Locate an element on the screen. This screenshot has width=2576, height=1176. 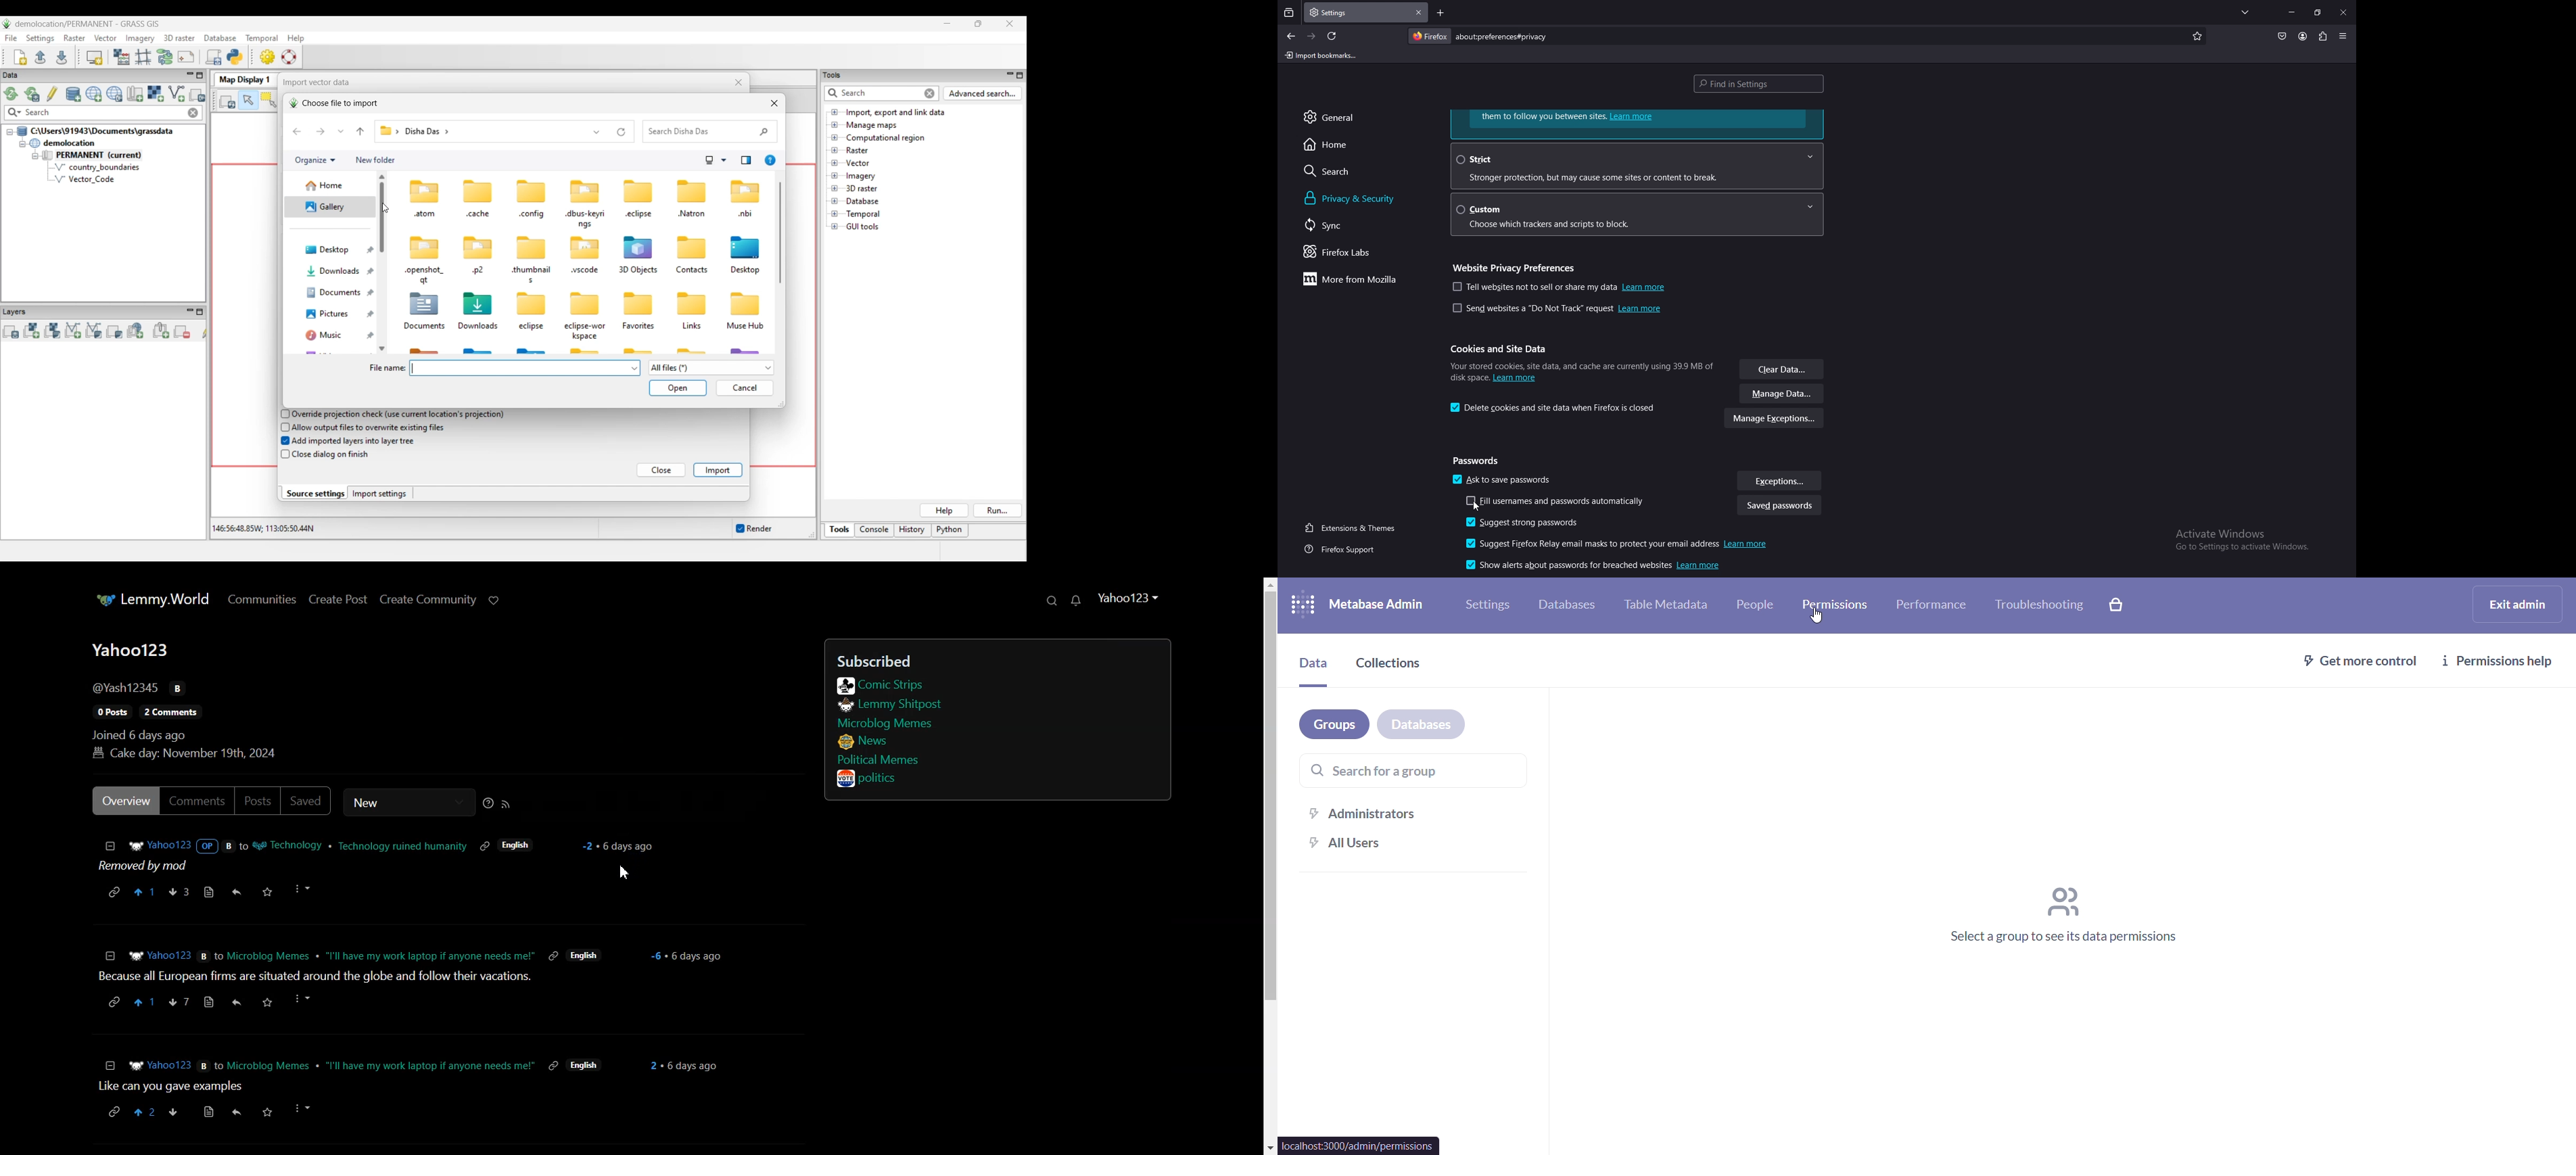
sync is located at coordinates (1337, 225).